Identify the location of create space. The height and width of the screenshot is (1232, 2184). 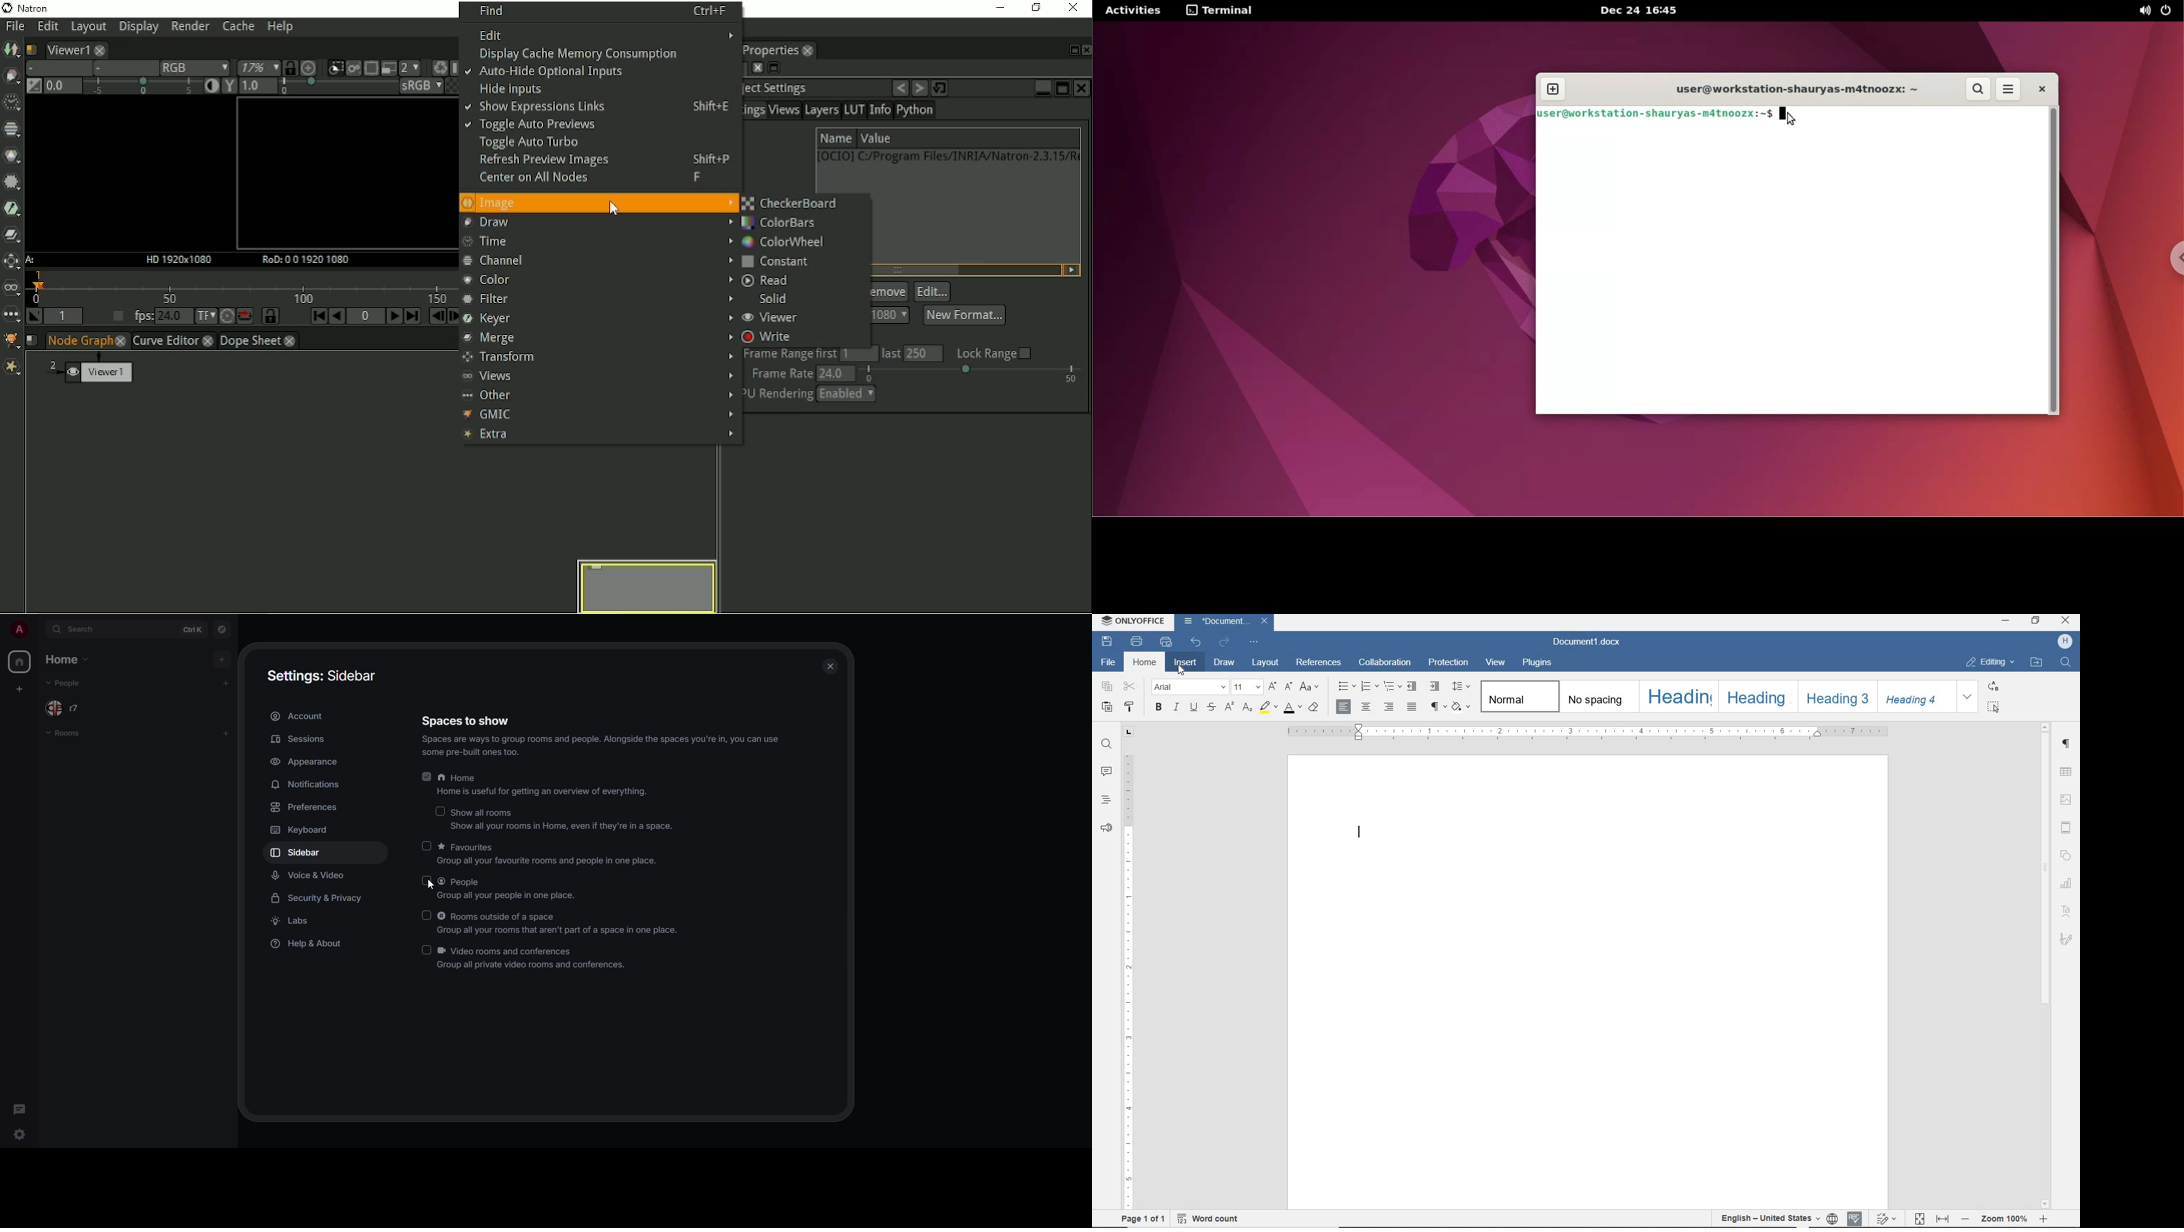
(19, 688).